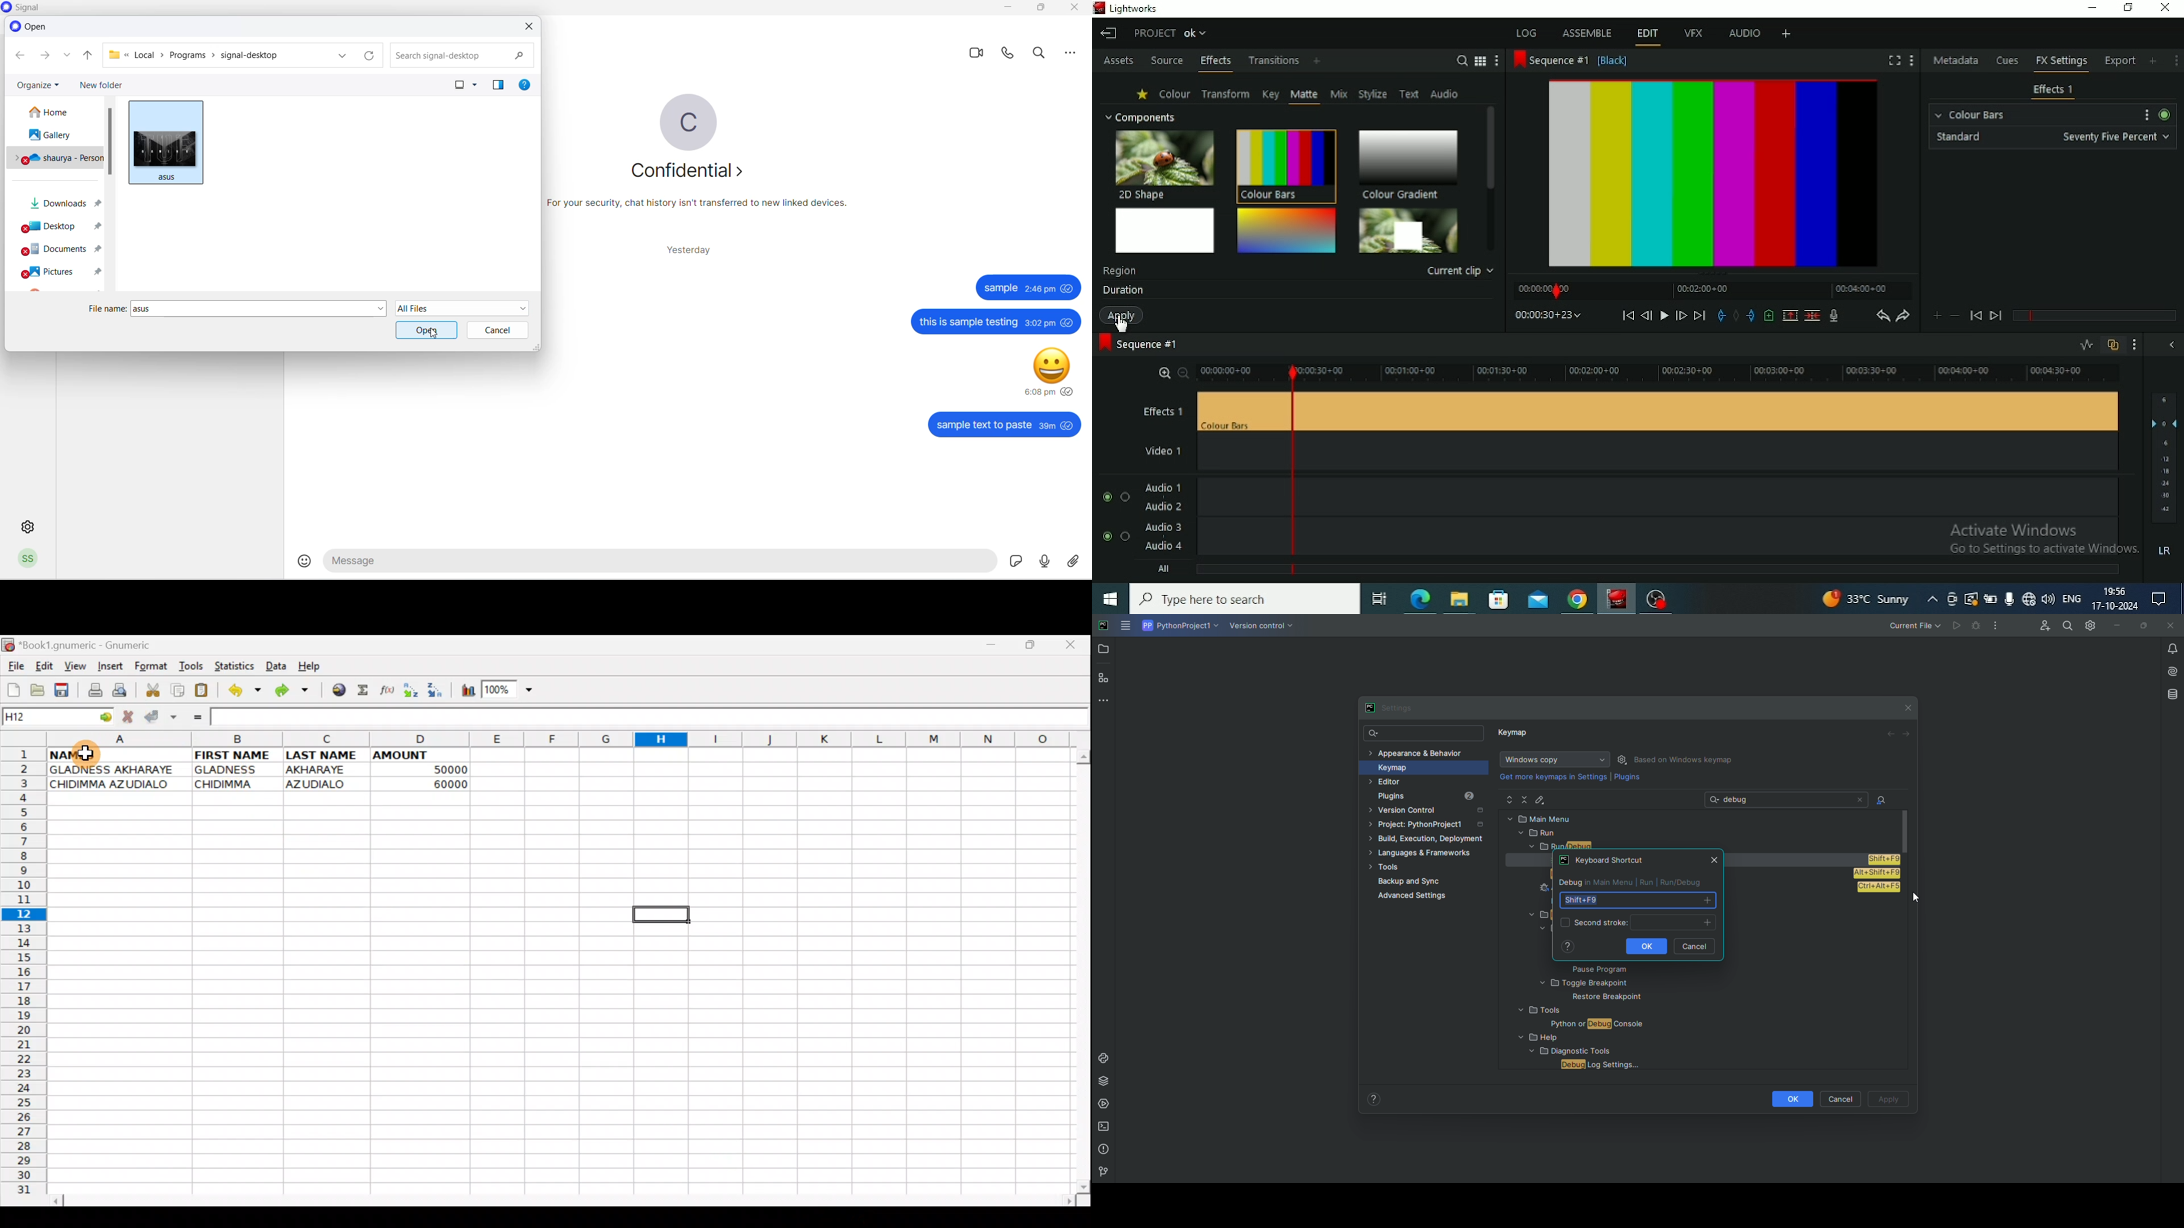  What do you see at coordinates (2061, 63) in the screenshot?
I see `FX Settings` at bounding box center [2061, 63].